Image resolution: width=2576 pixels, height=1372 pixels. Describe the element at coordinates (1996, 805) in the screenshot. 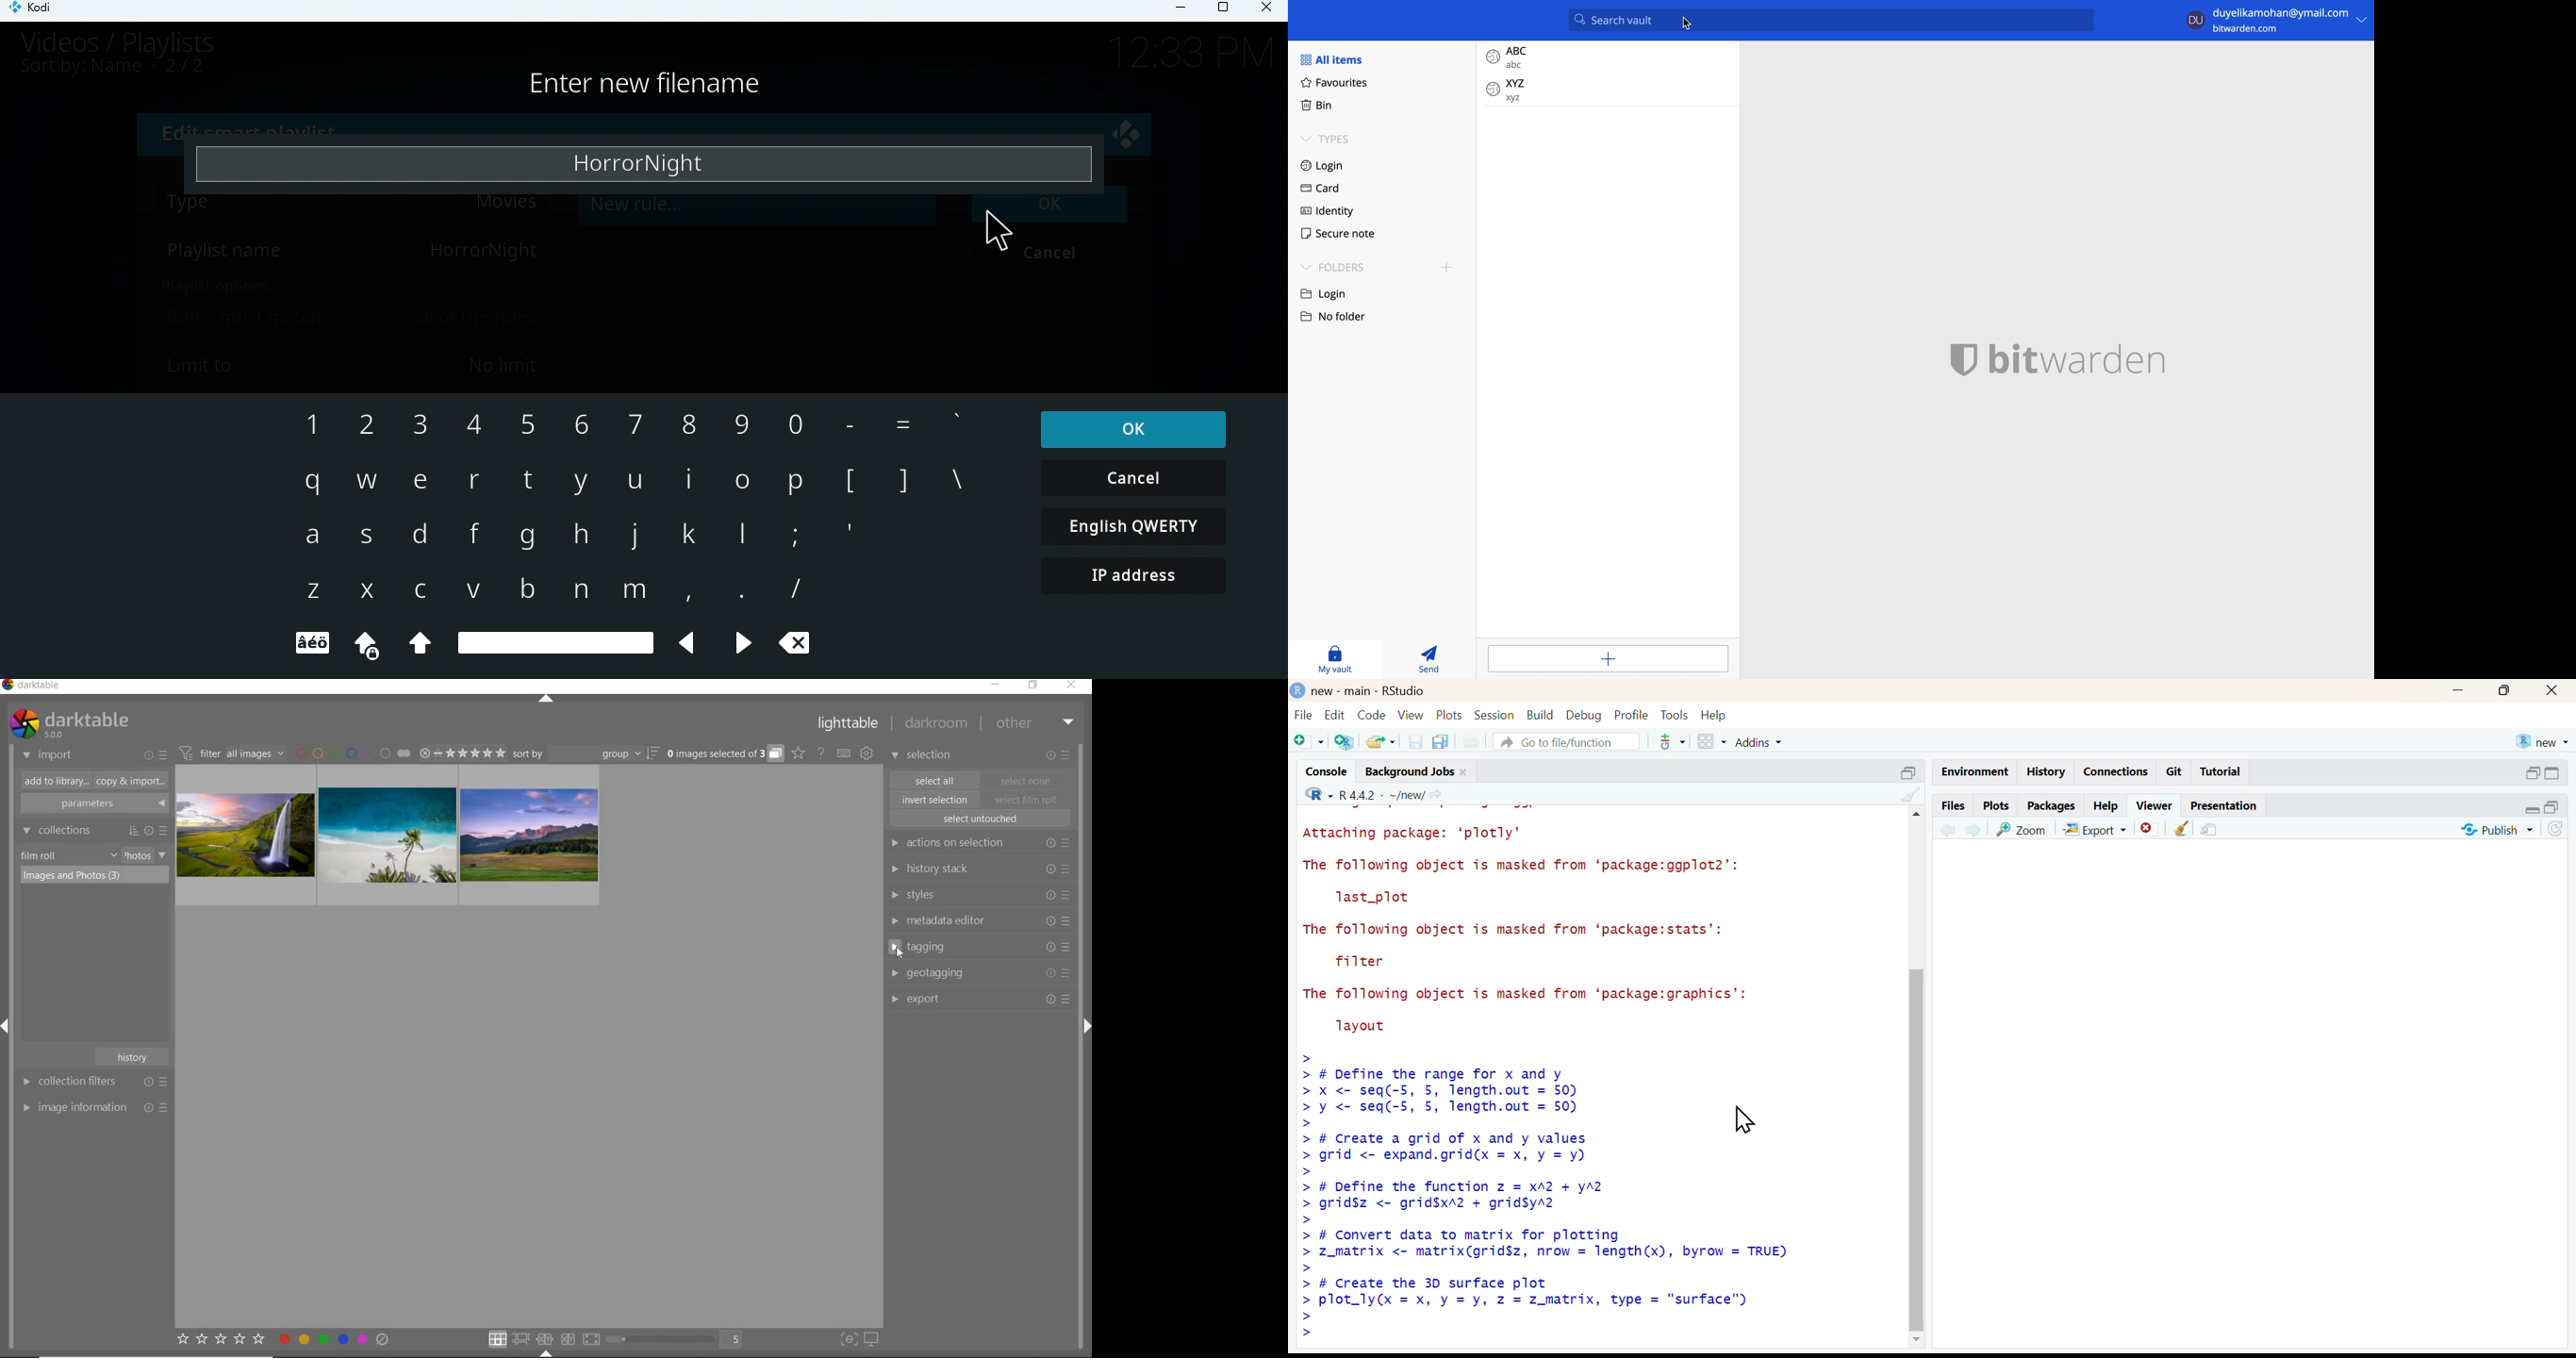

I see `plots` at that location.